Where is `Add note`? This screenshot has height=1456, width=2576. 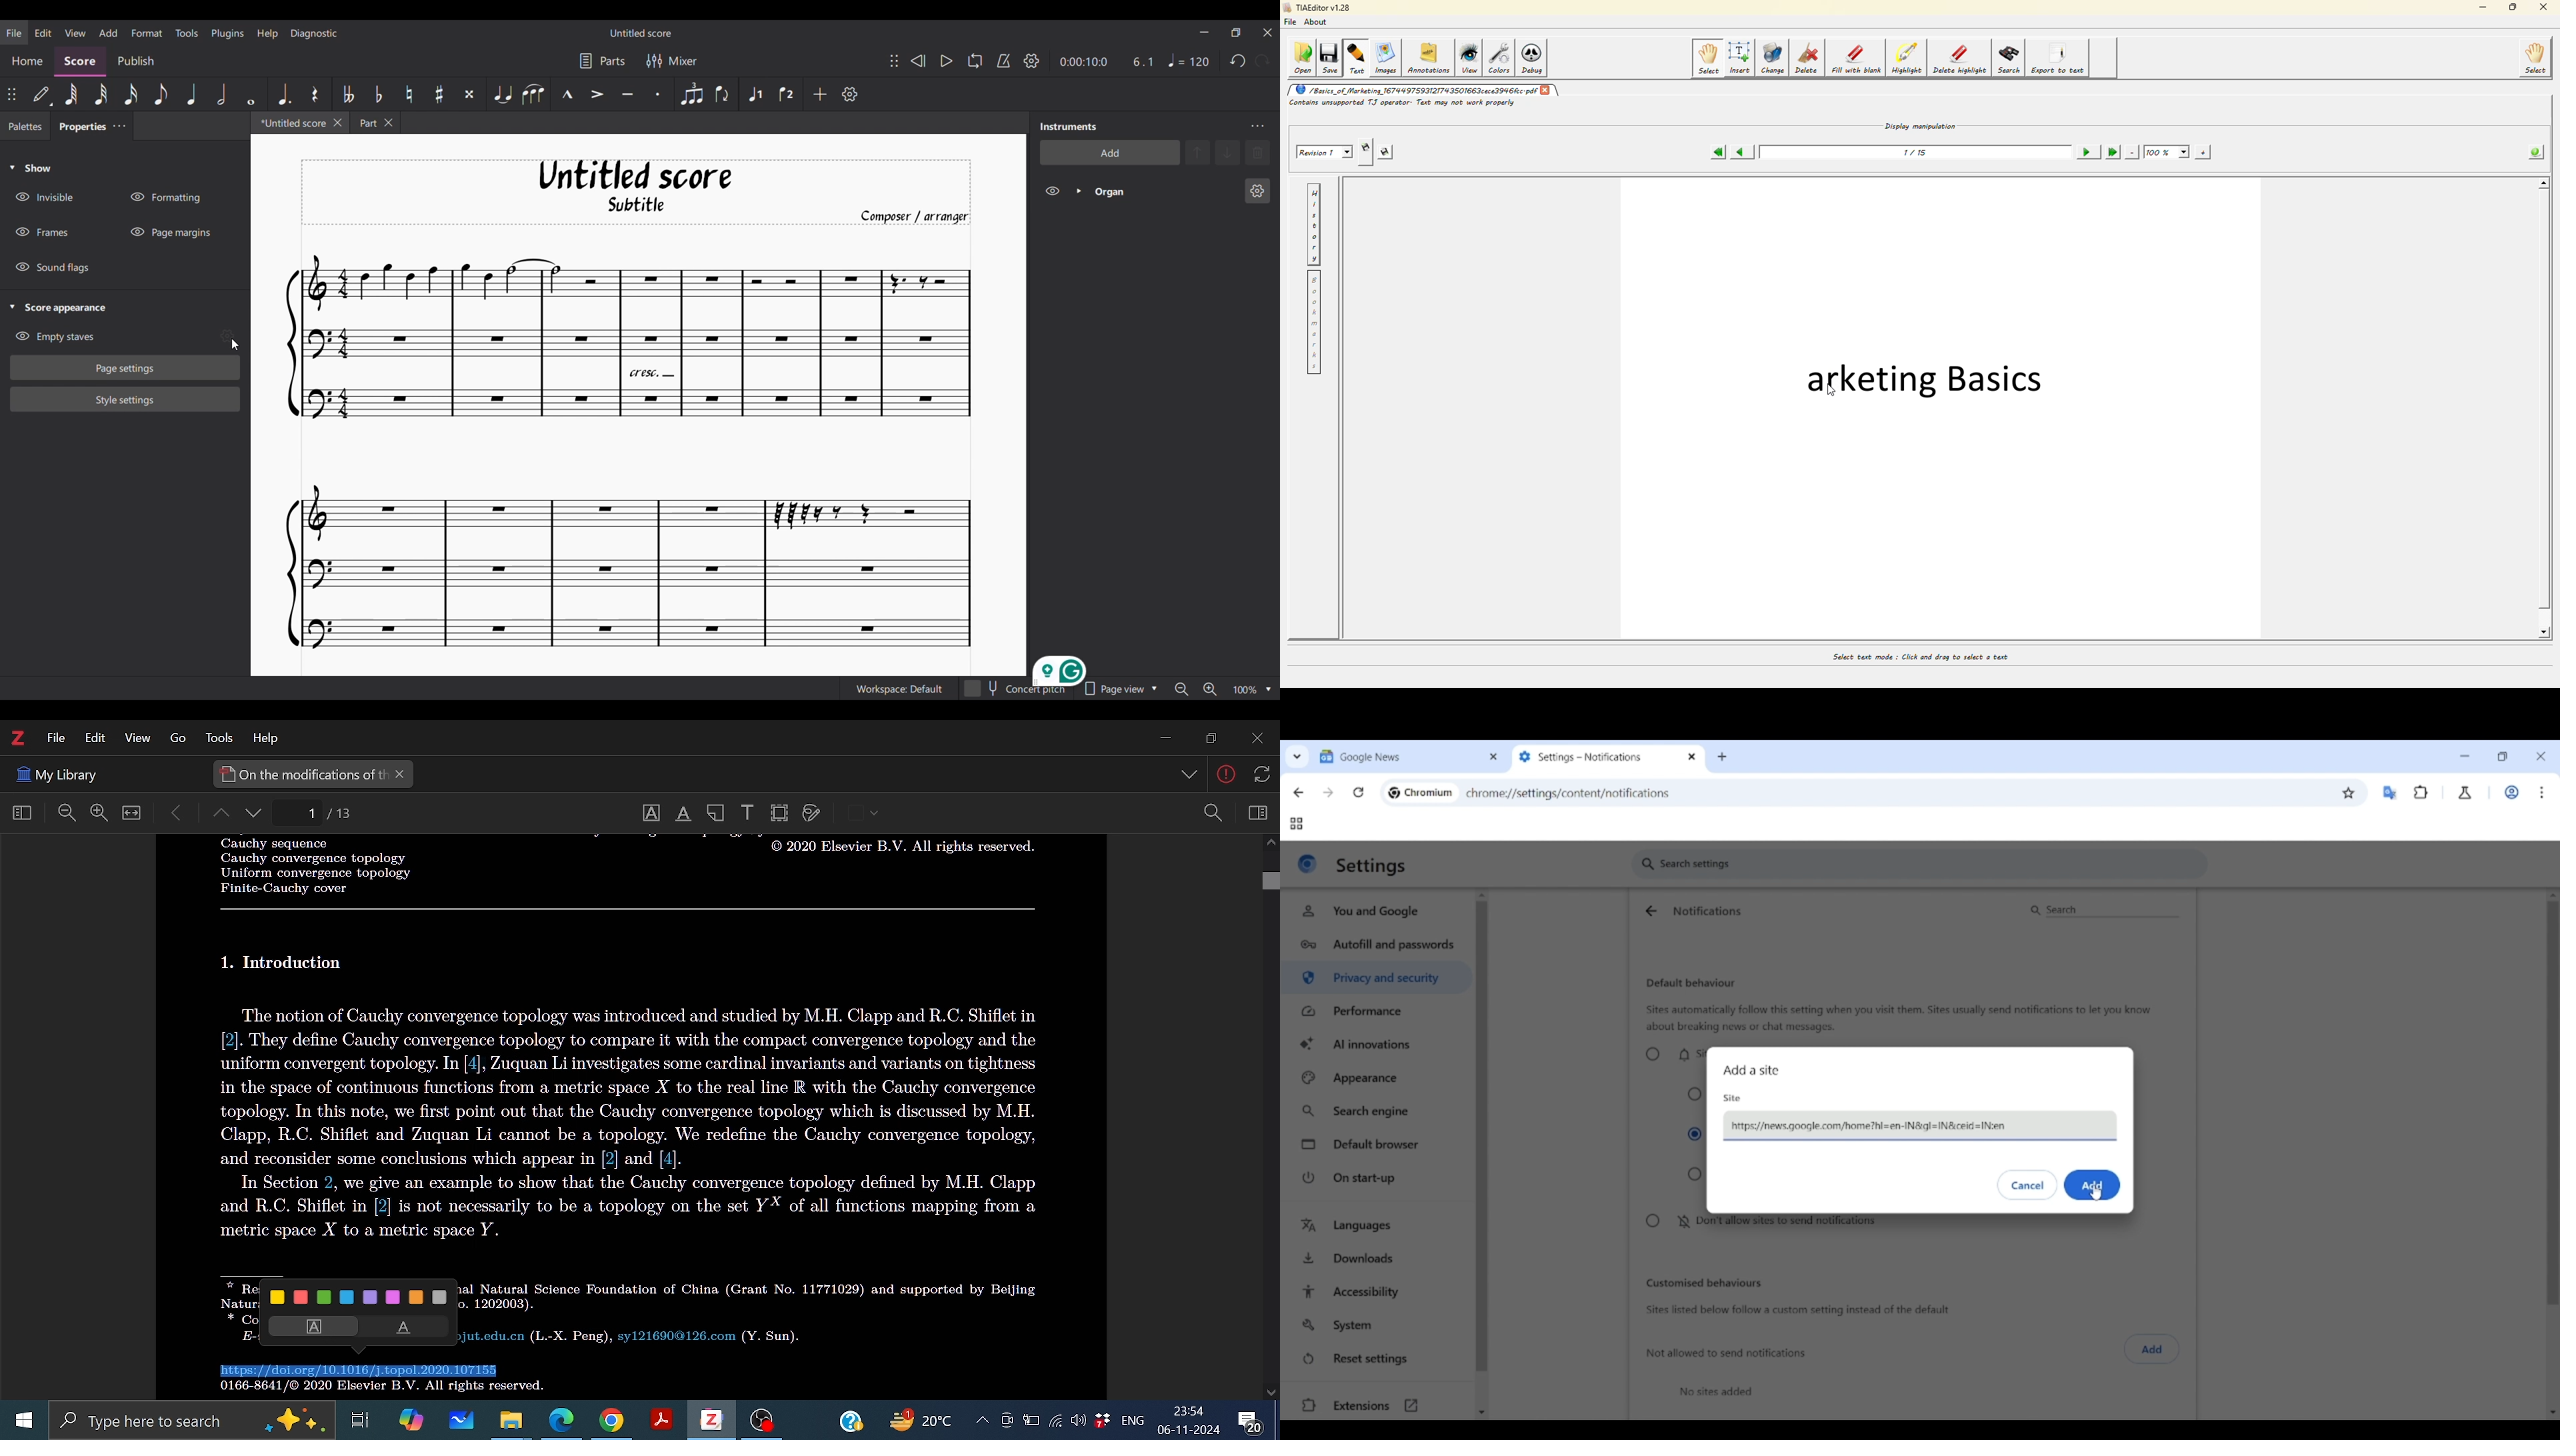 Add note is located at coordinates (718, 812).